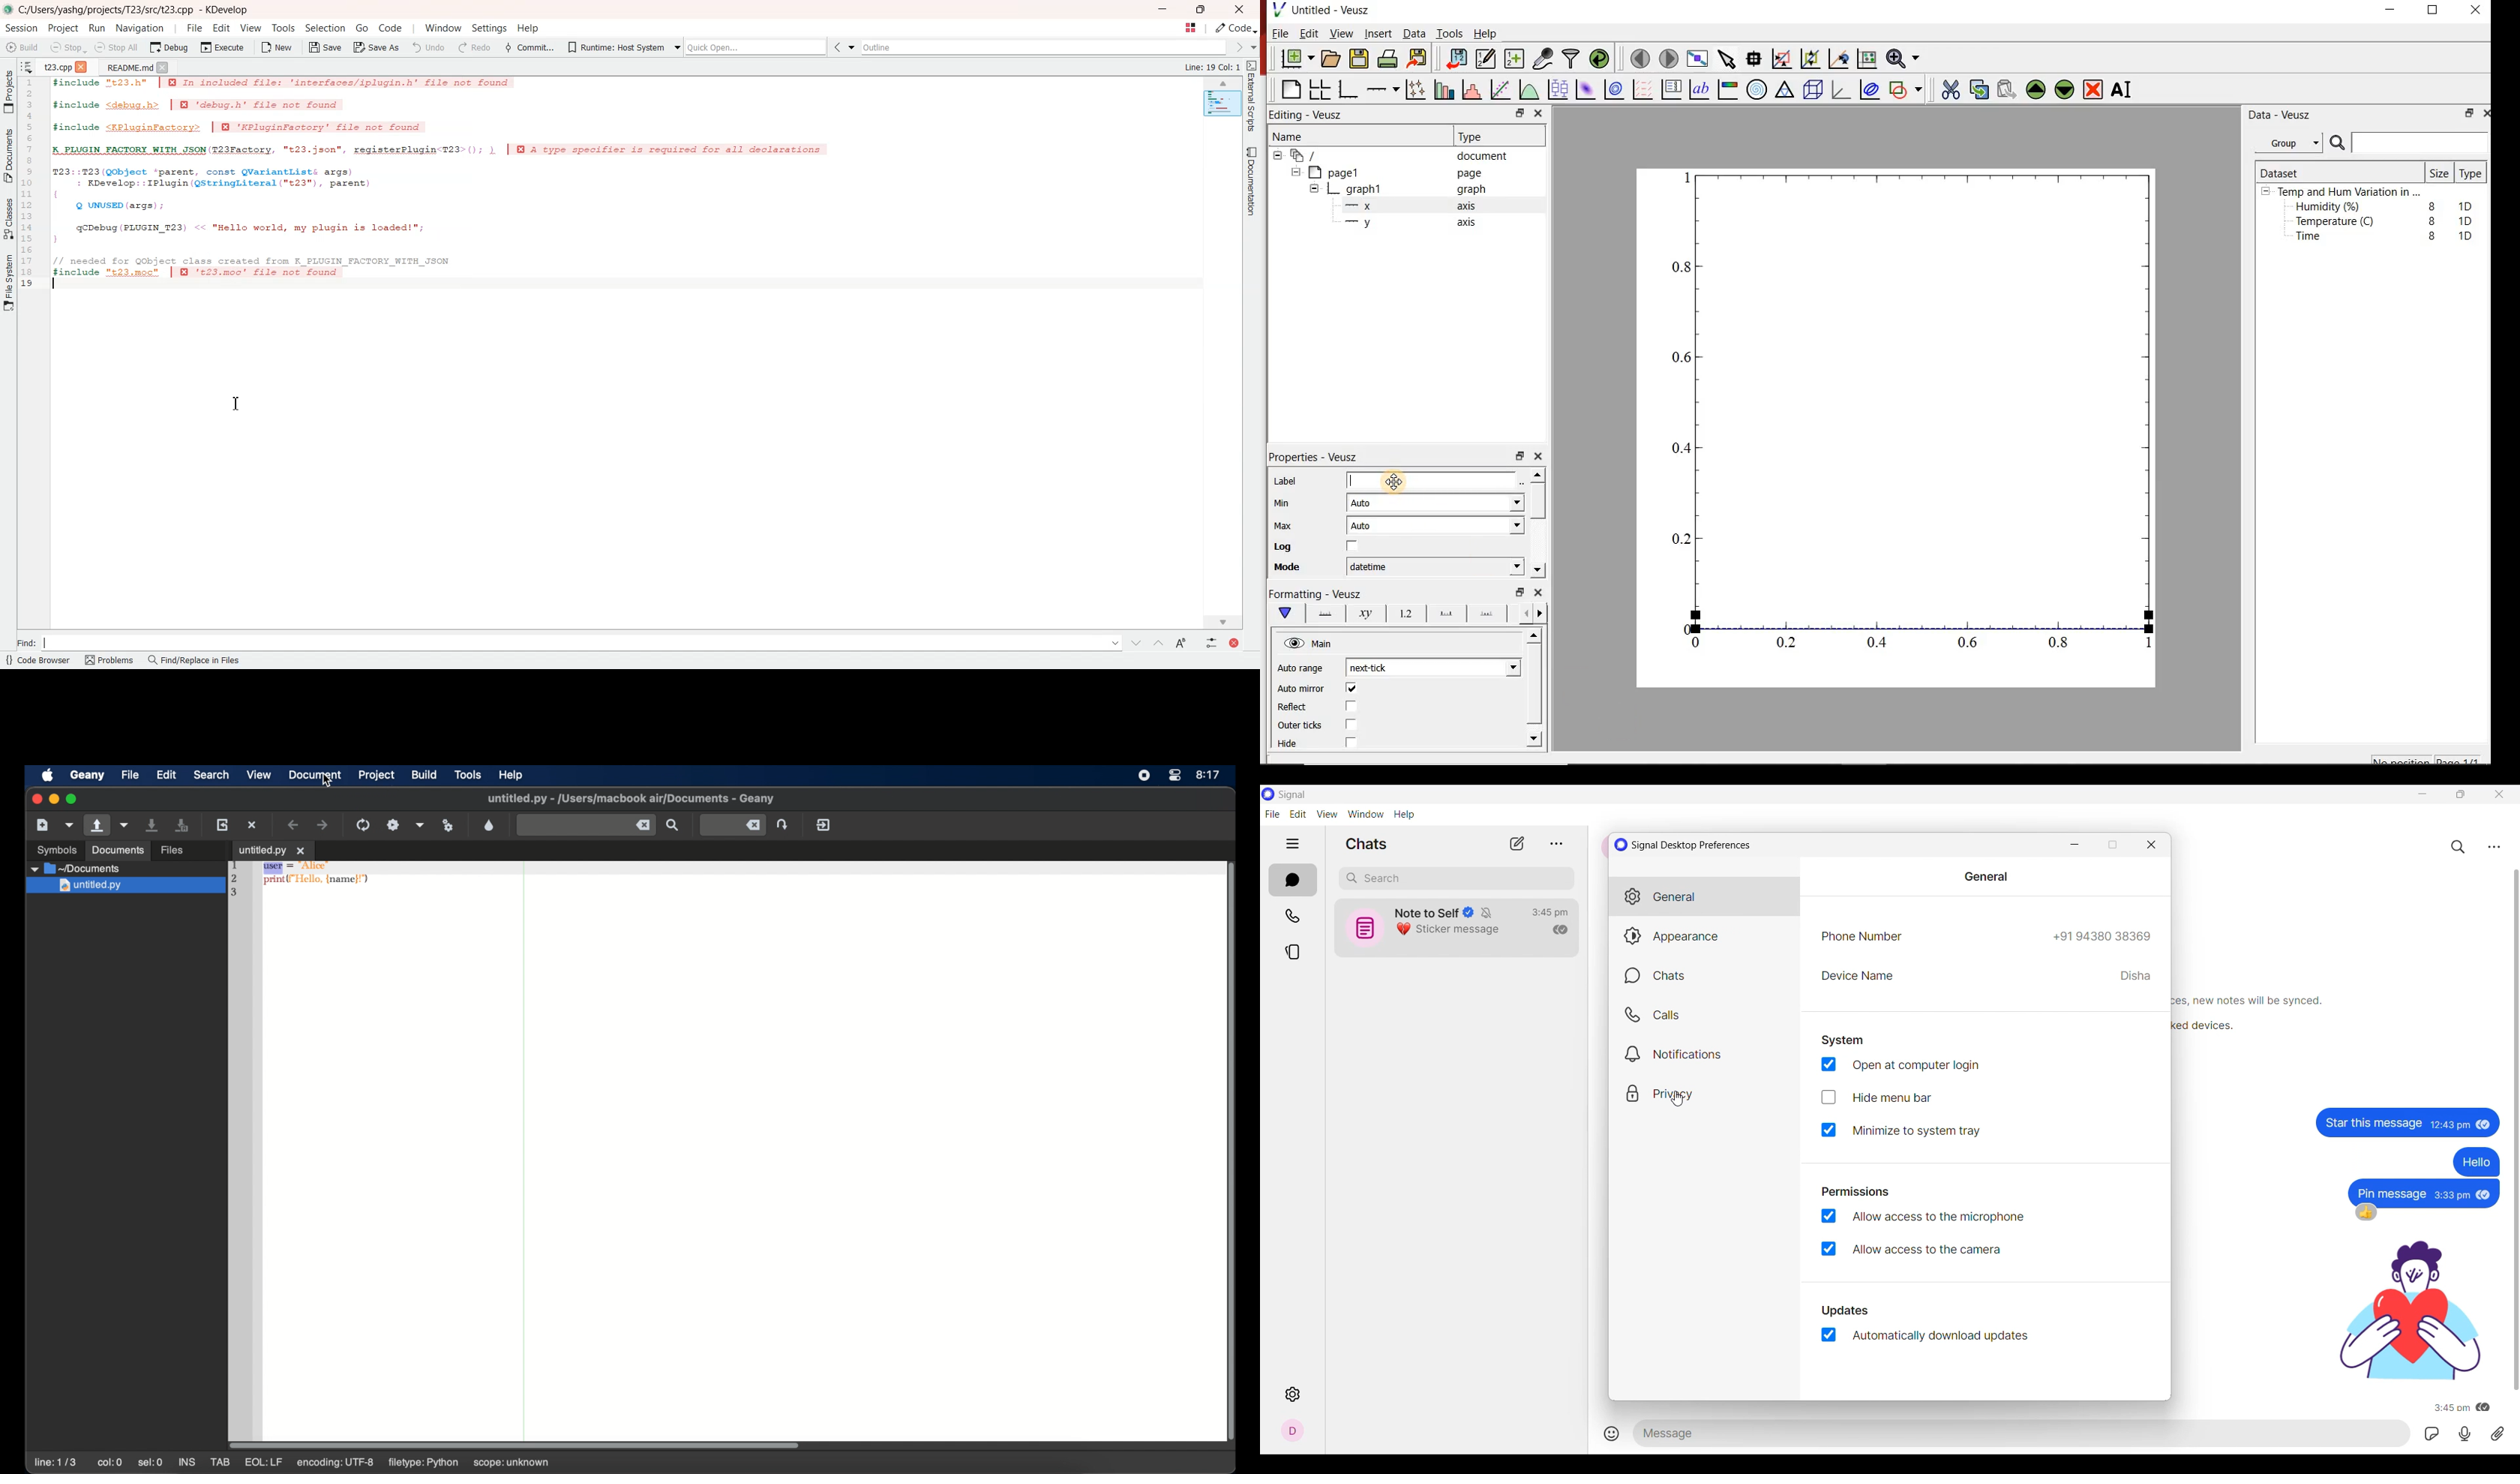 This screenshot has width=2520, height=1484. I want to click on 3d scene, so click(1814, 92).